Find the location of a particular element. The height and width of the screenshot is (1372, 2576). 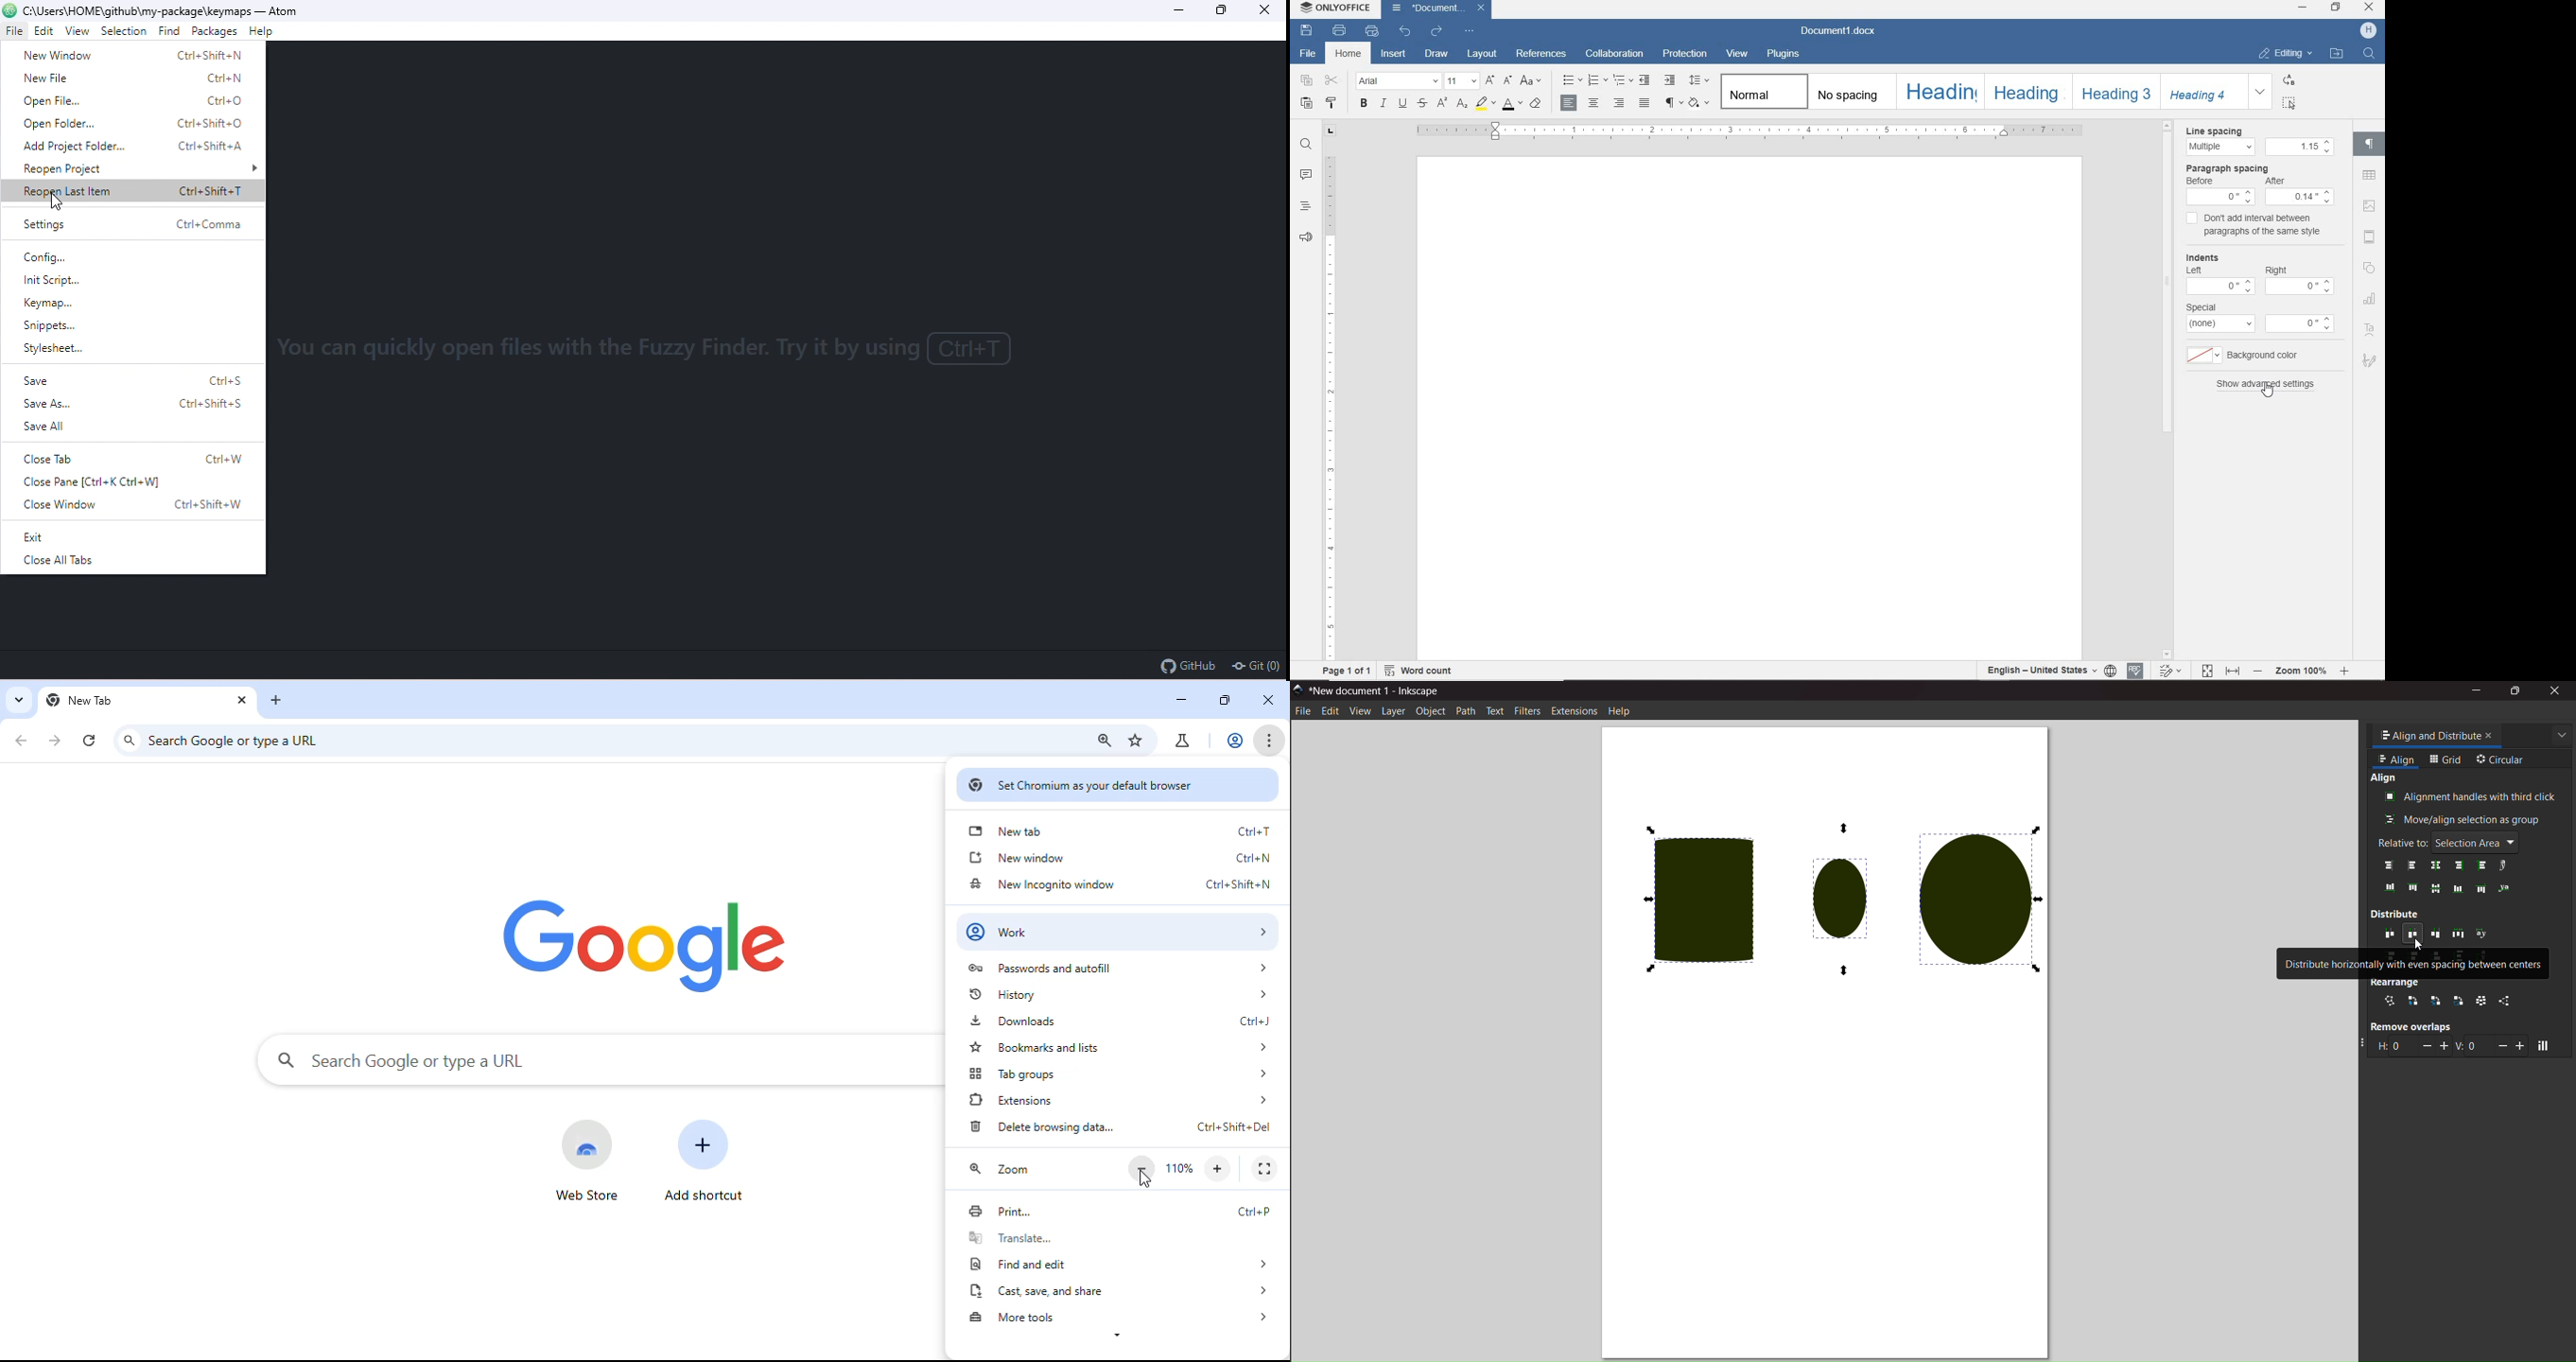

circular is located at coordinates (2503, 760).